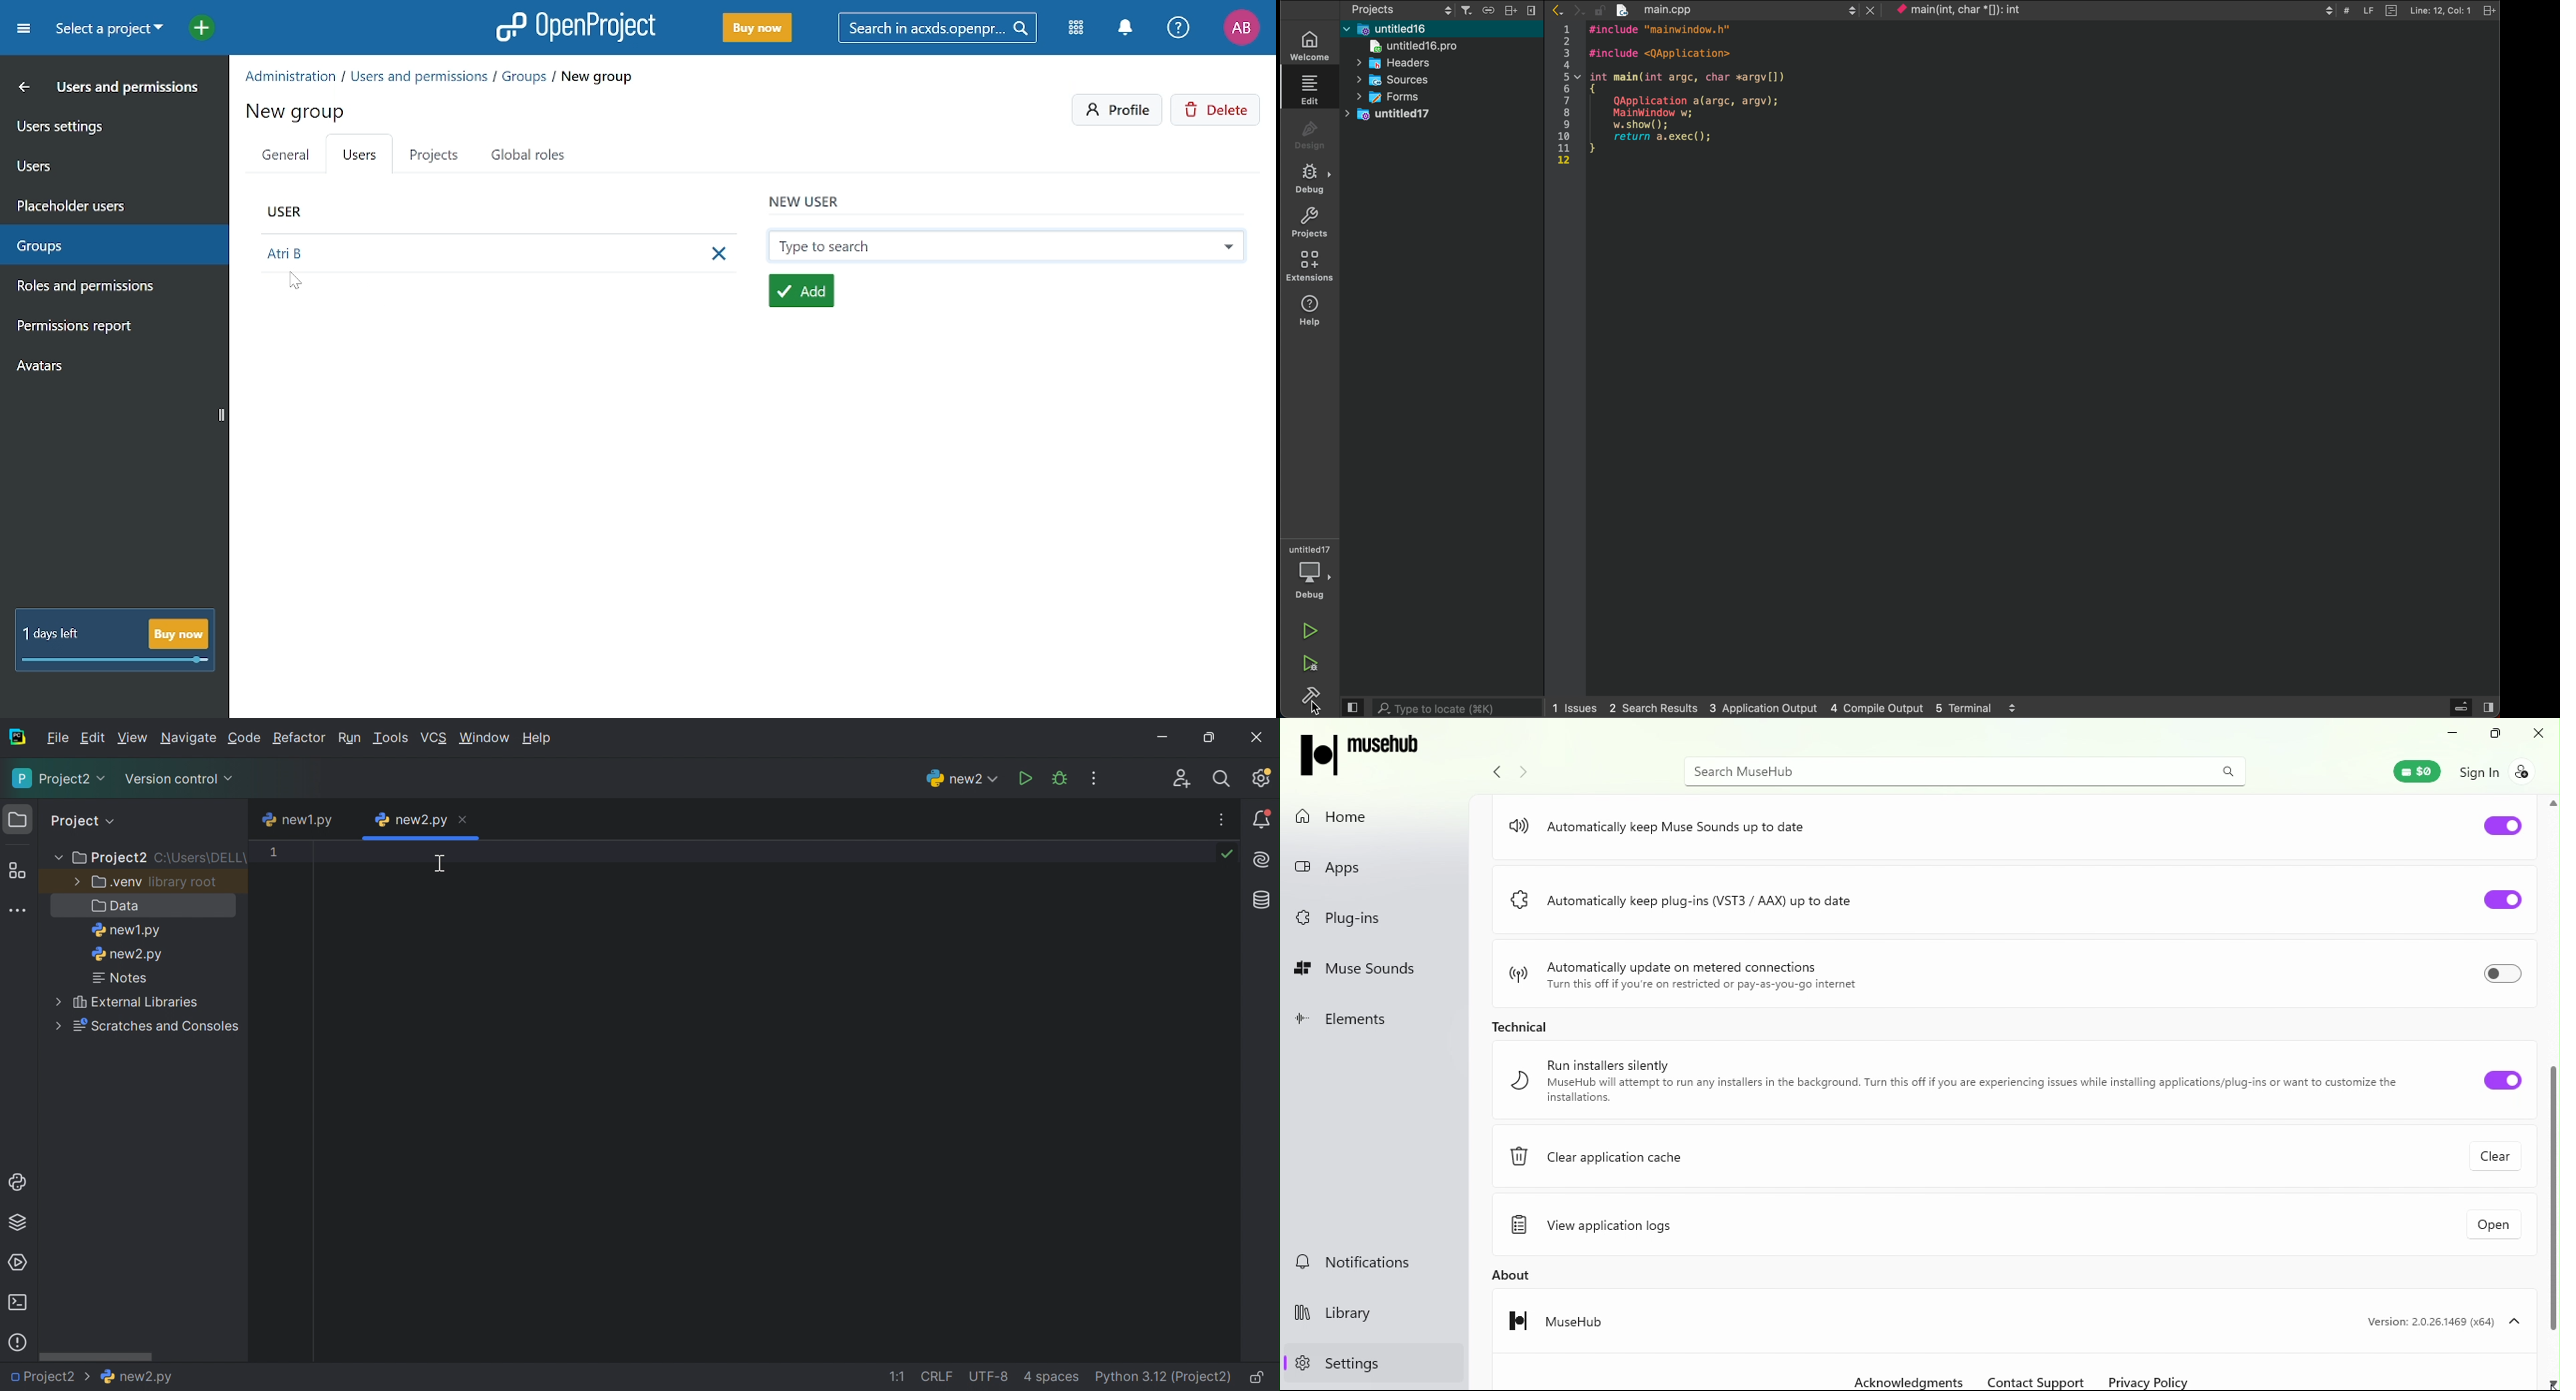 The image size is (2576, 1400). Describe the element at coordinates (57, 780) in the screenshot. I see `Project2` at that location.